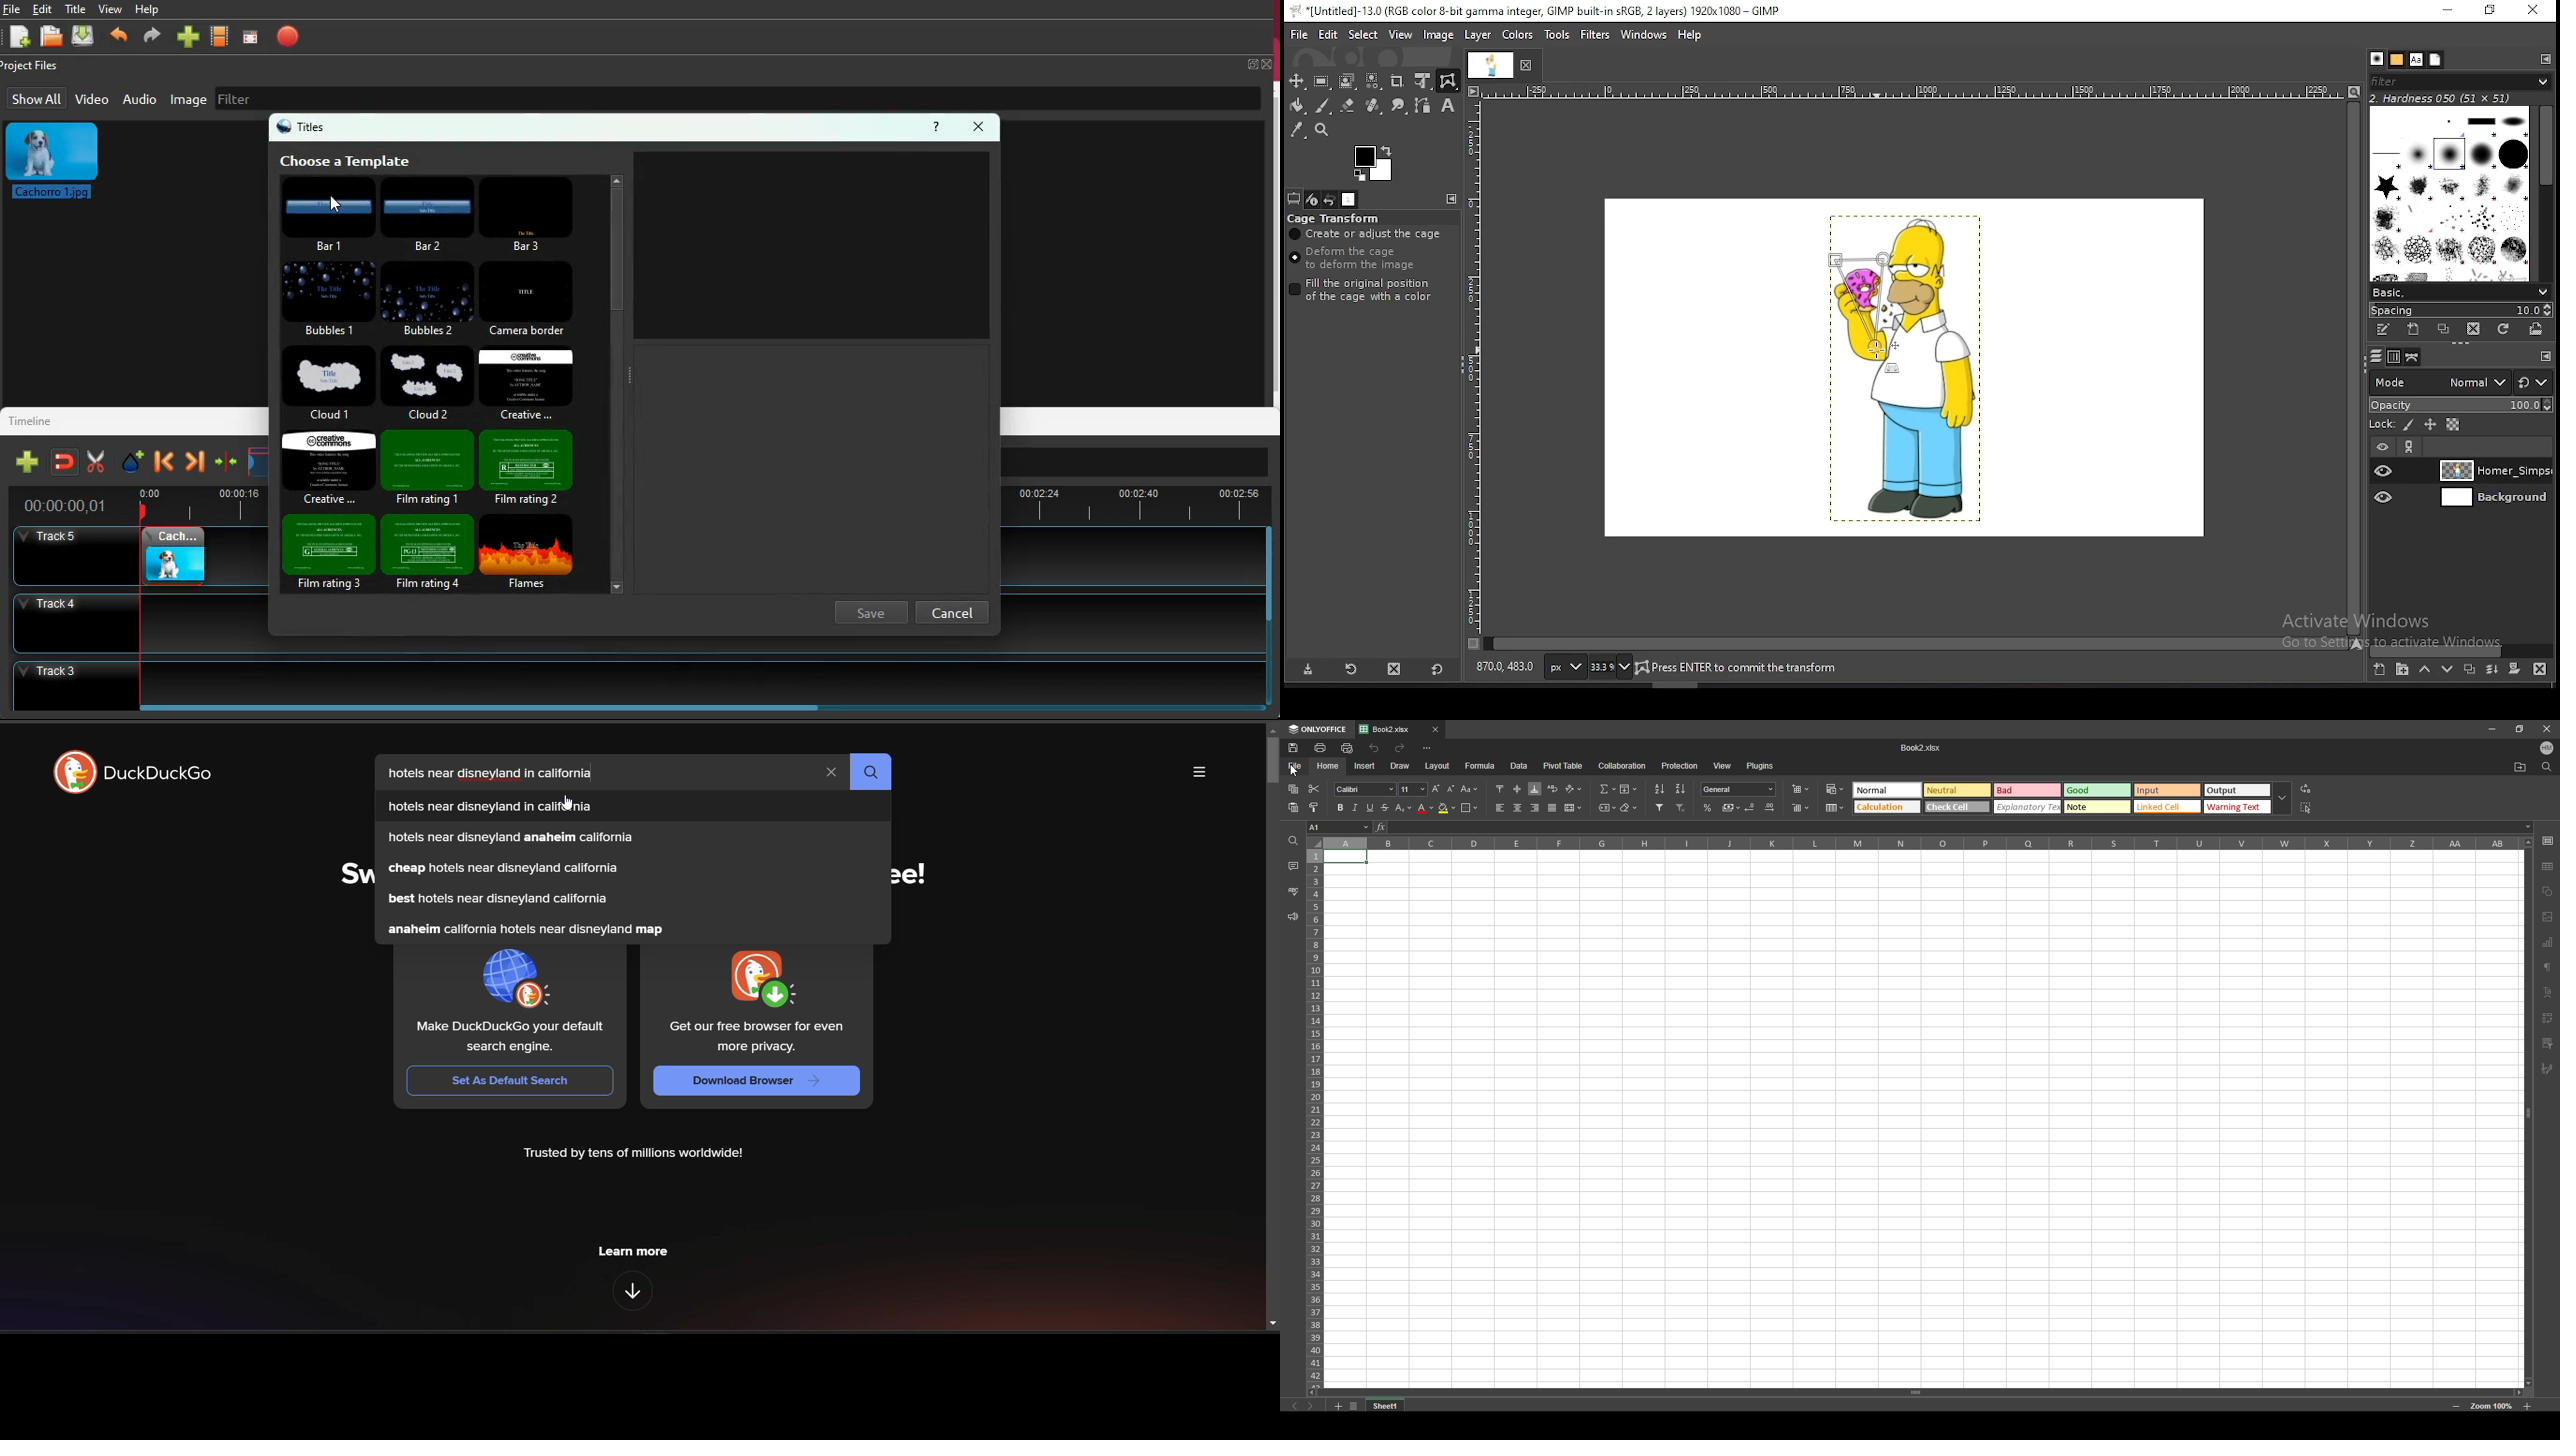  Describe the element at coordinates (2504, 329) in the screenshot. I see `refresh brushes` at that location.